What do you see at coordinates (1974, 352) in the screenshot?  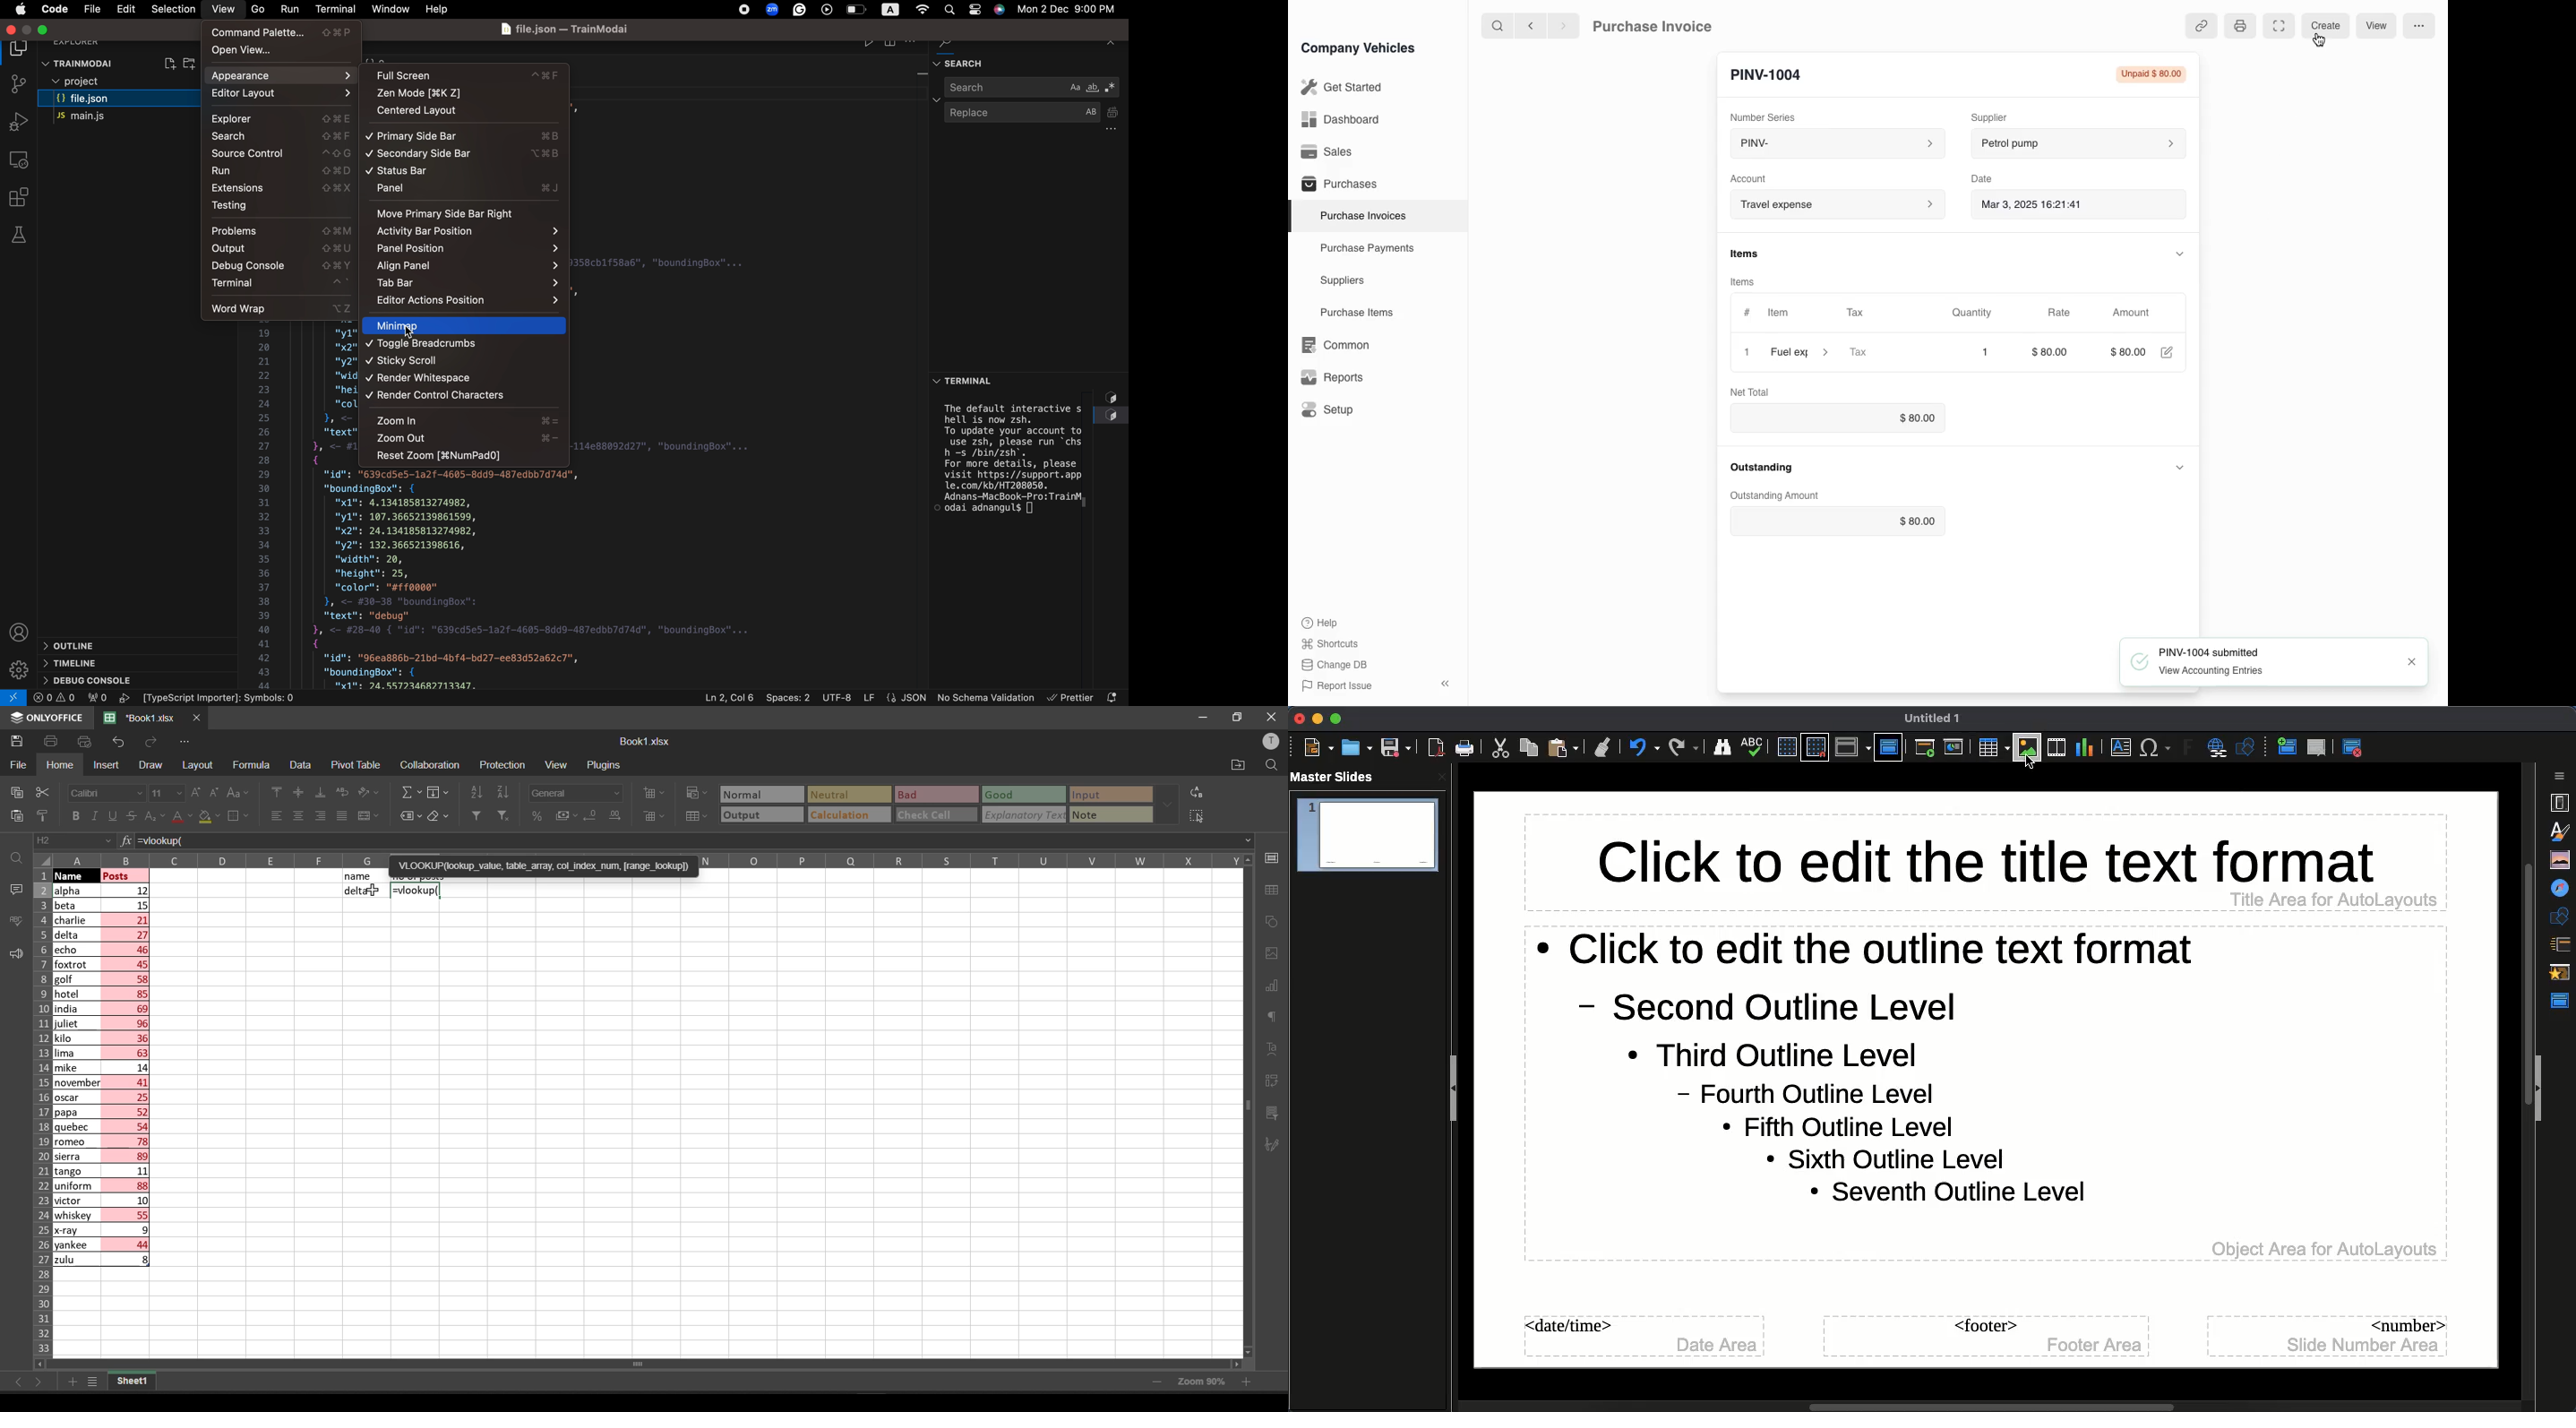 I see `1` at bounding box center [1974, 352].